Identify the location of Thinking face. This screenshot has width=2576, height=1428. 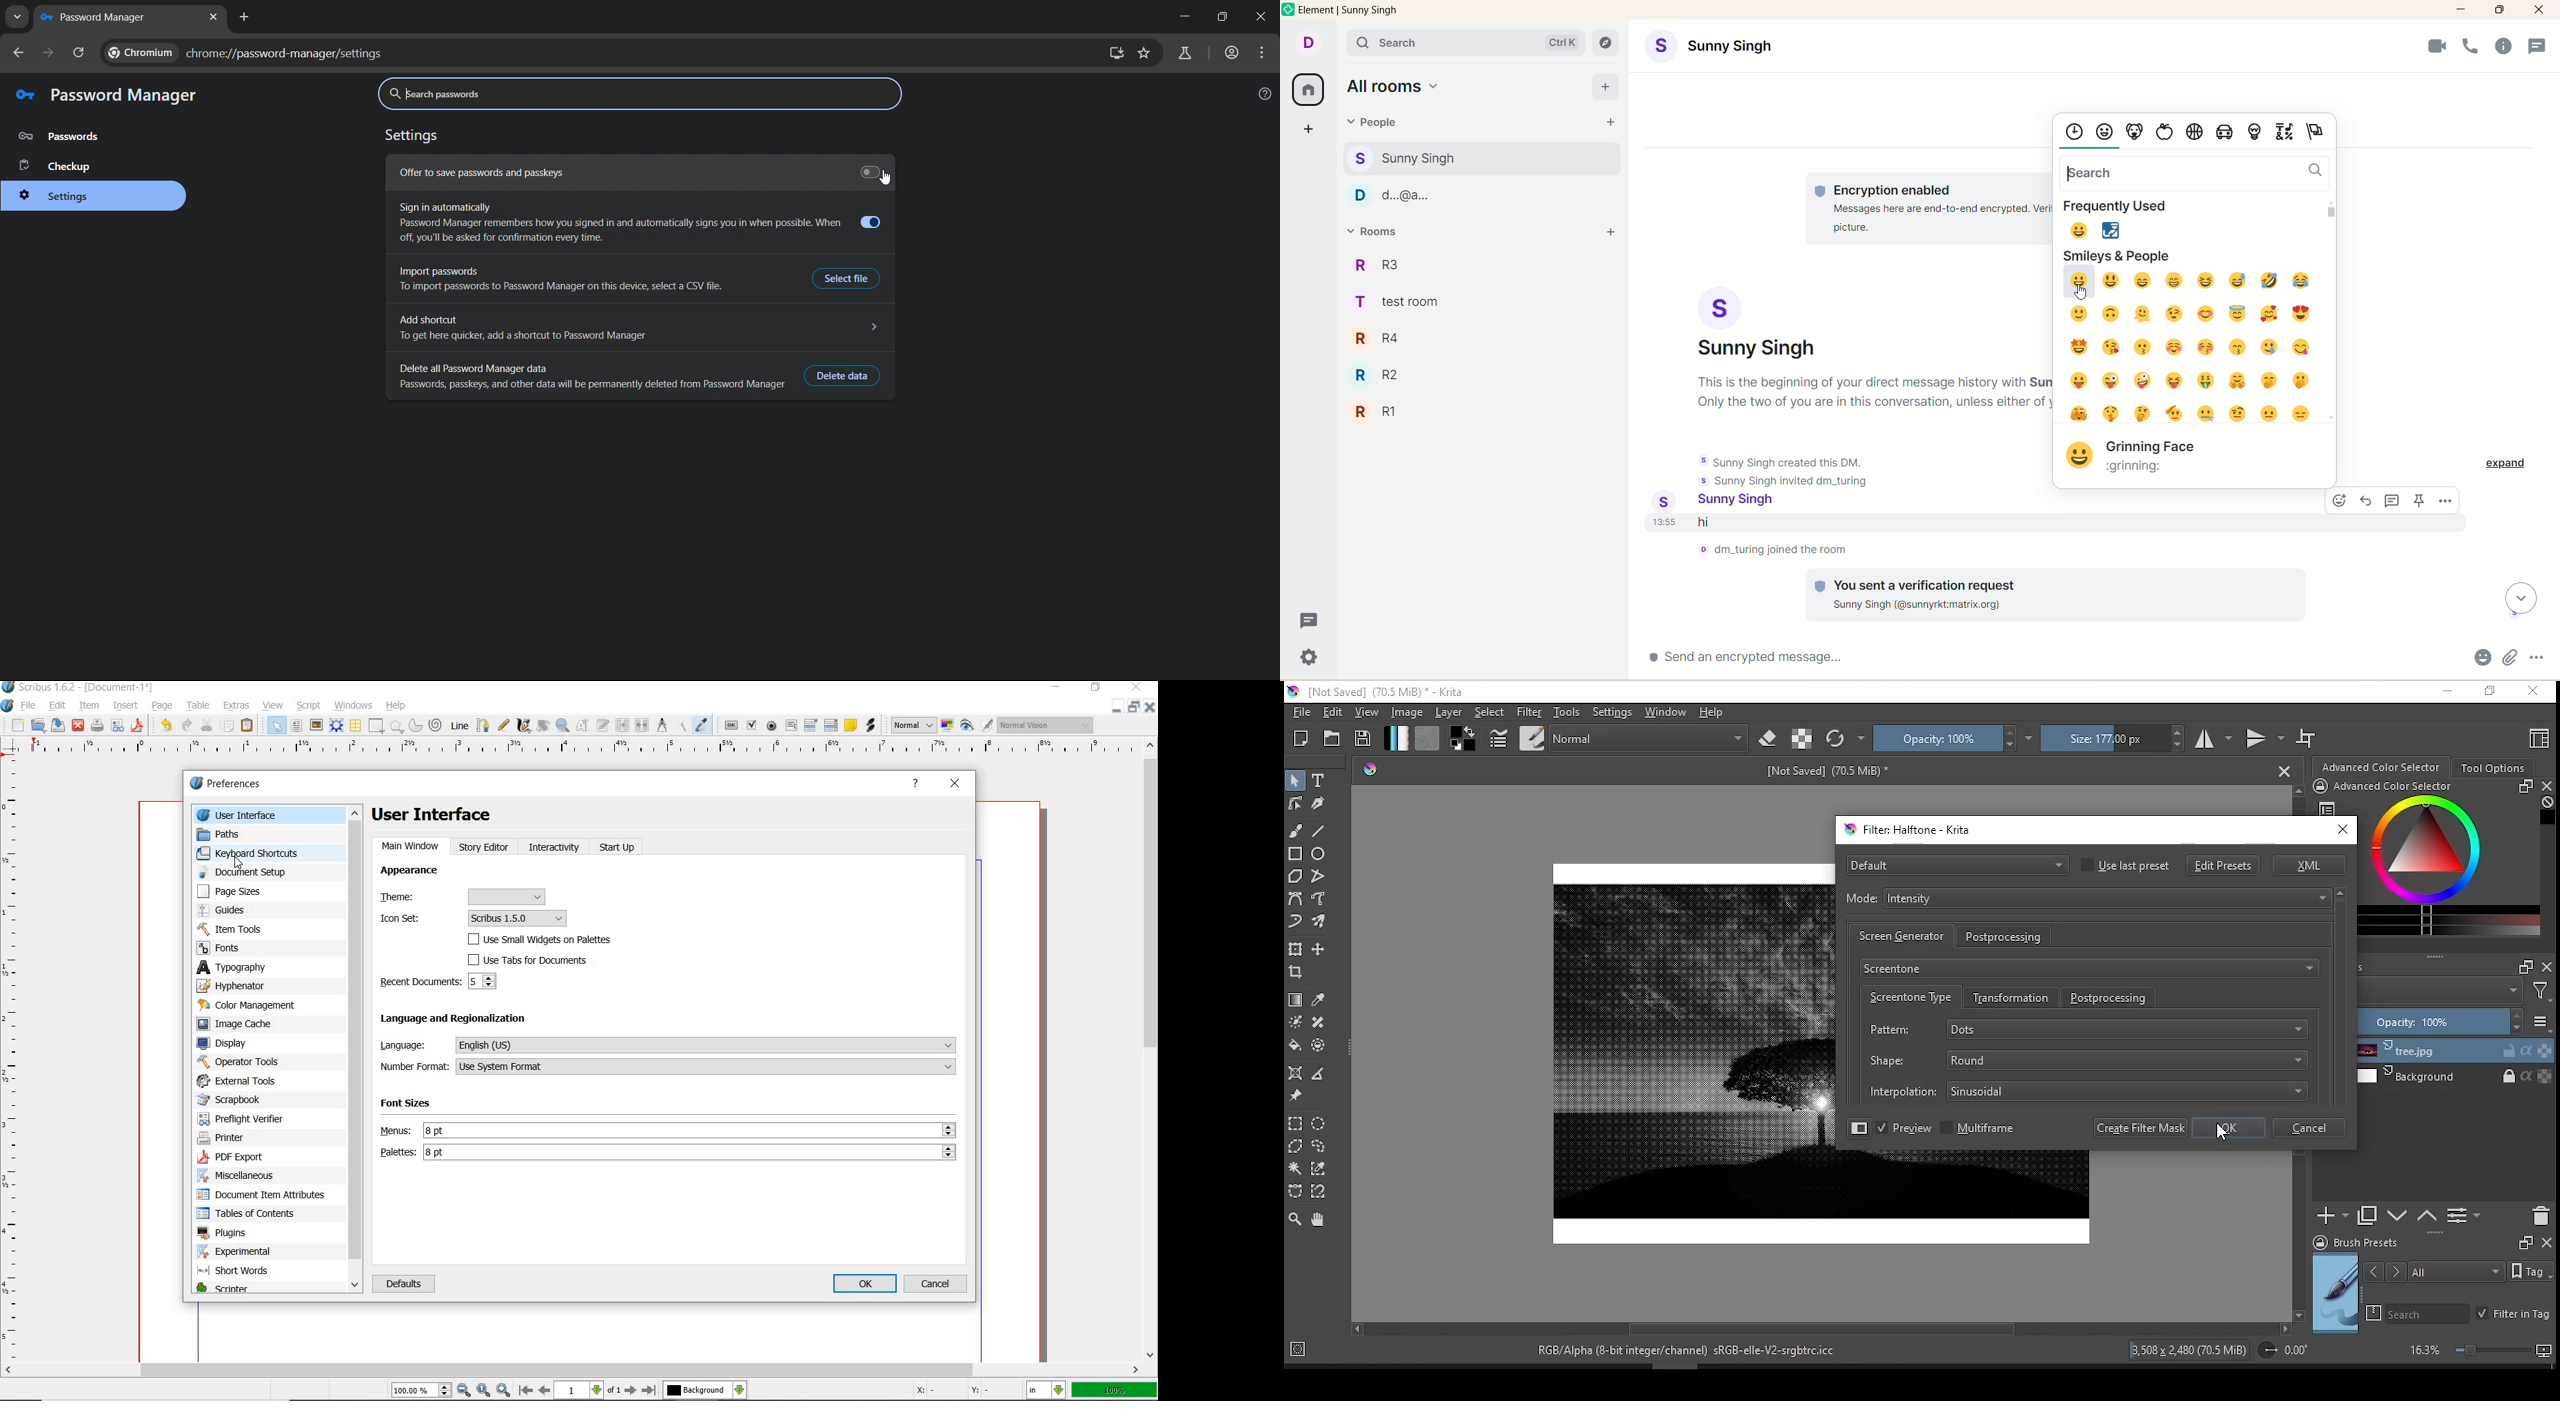
(2142, 413).